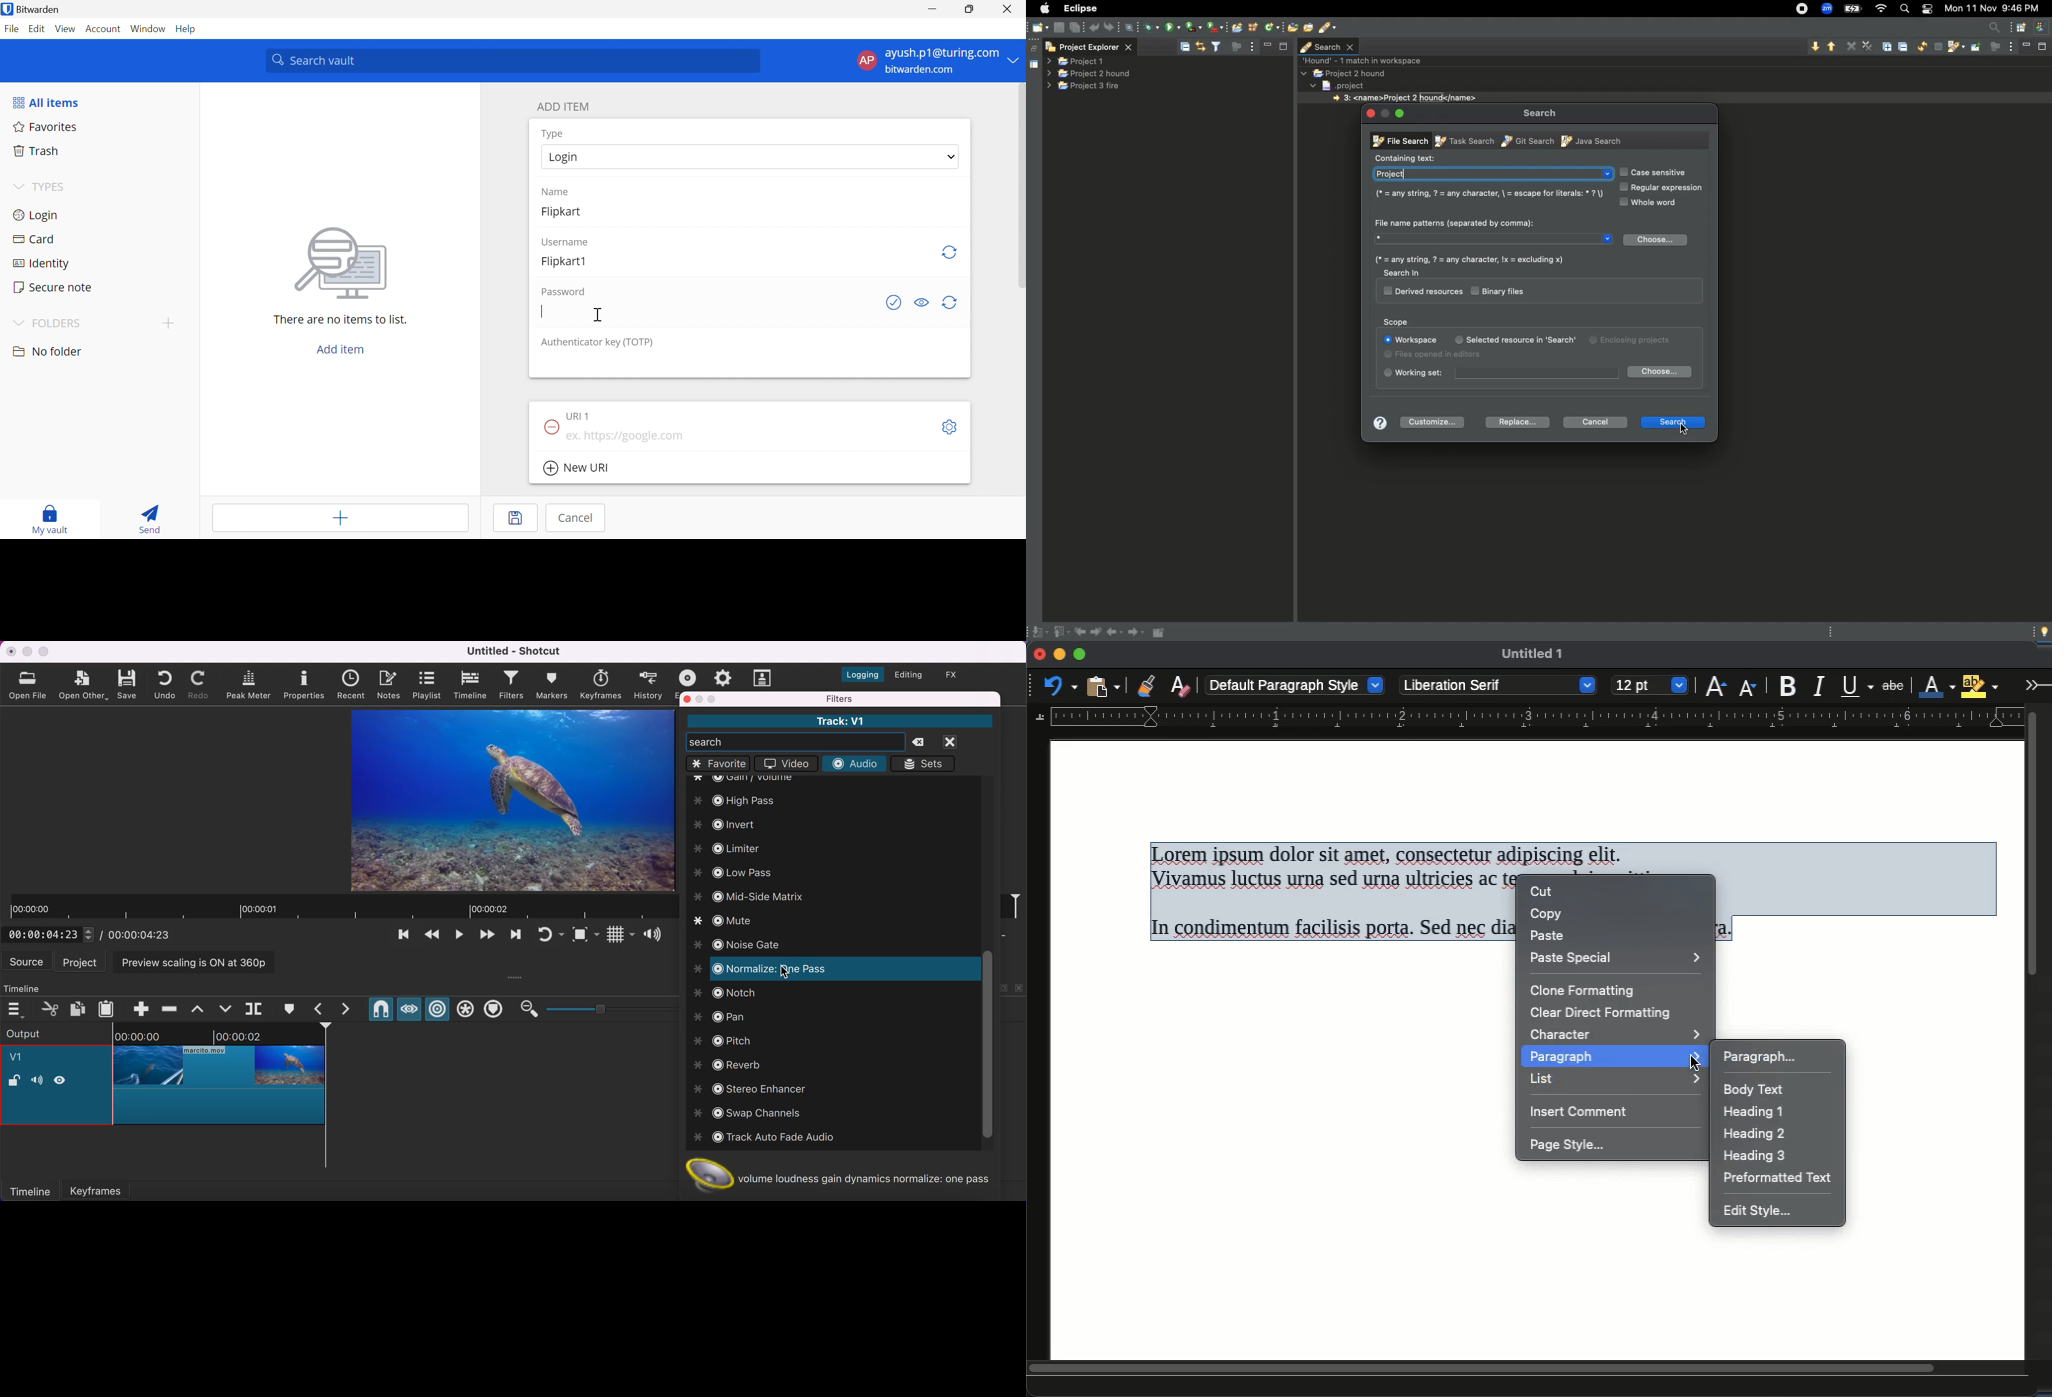  Describe the element at coordinates (1296, 684) in the screenshot. I see `default paragraph style` at that location.